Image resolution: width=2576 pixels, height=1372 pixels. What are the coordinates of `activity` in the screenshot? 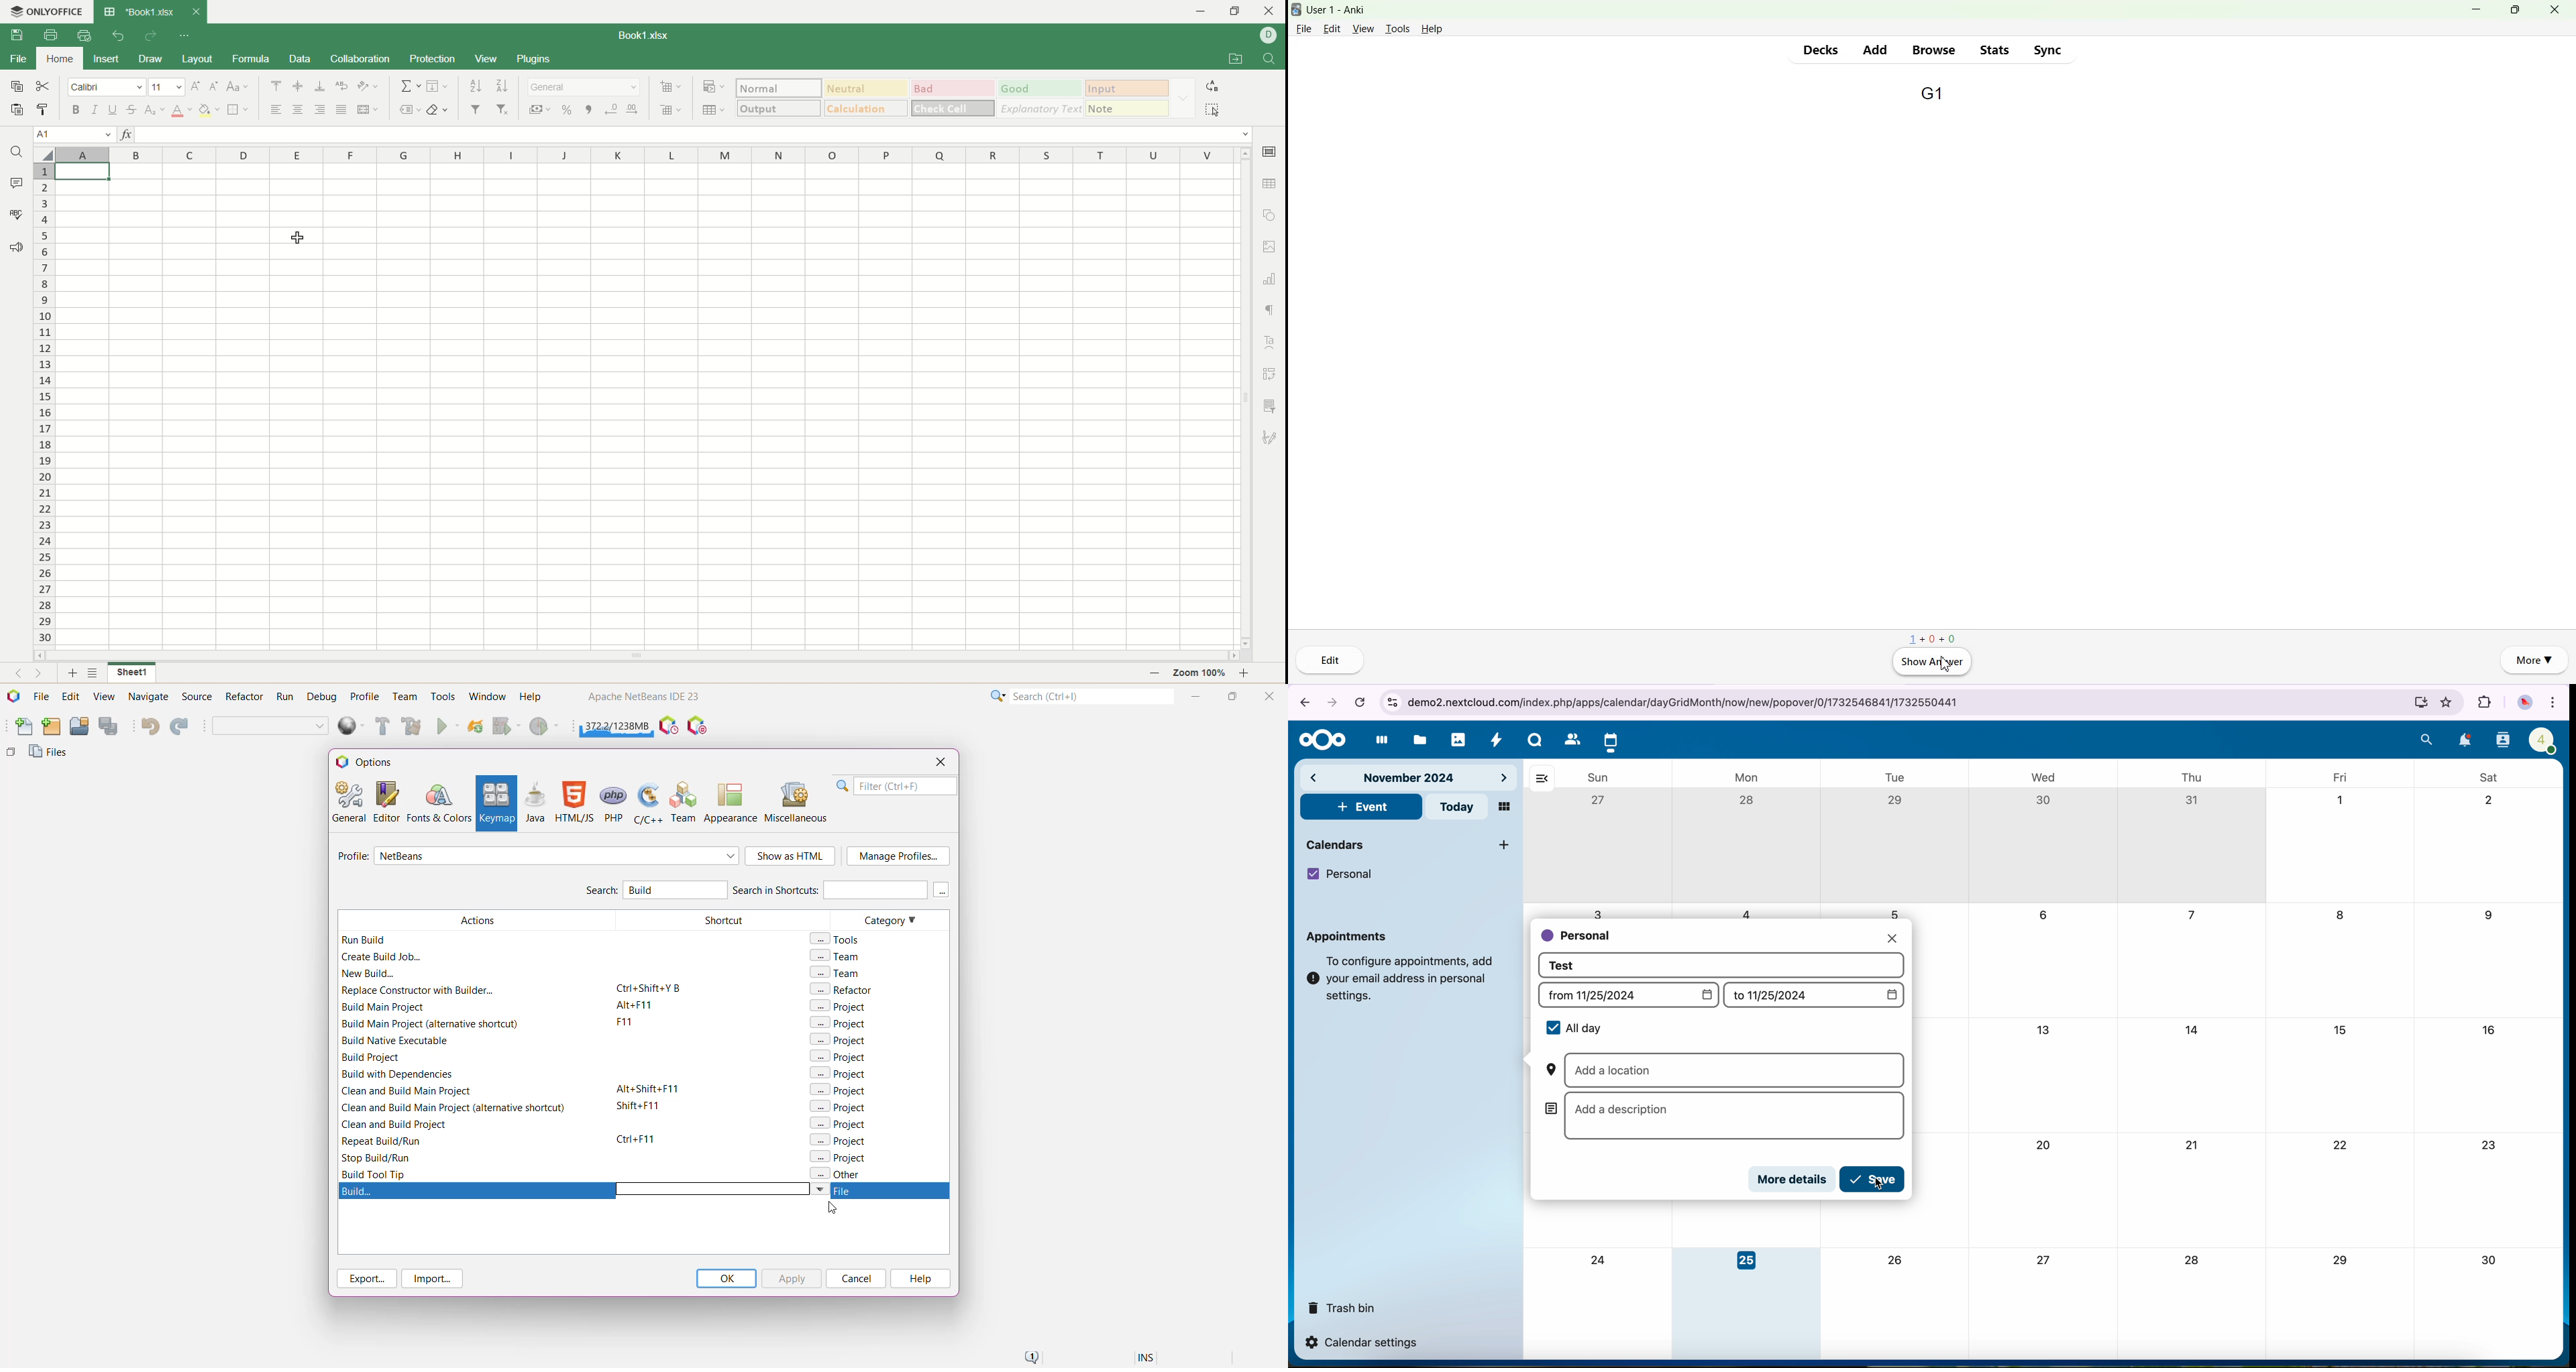 It's located at (1499, 740).